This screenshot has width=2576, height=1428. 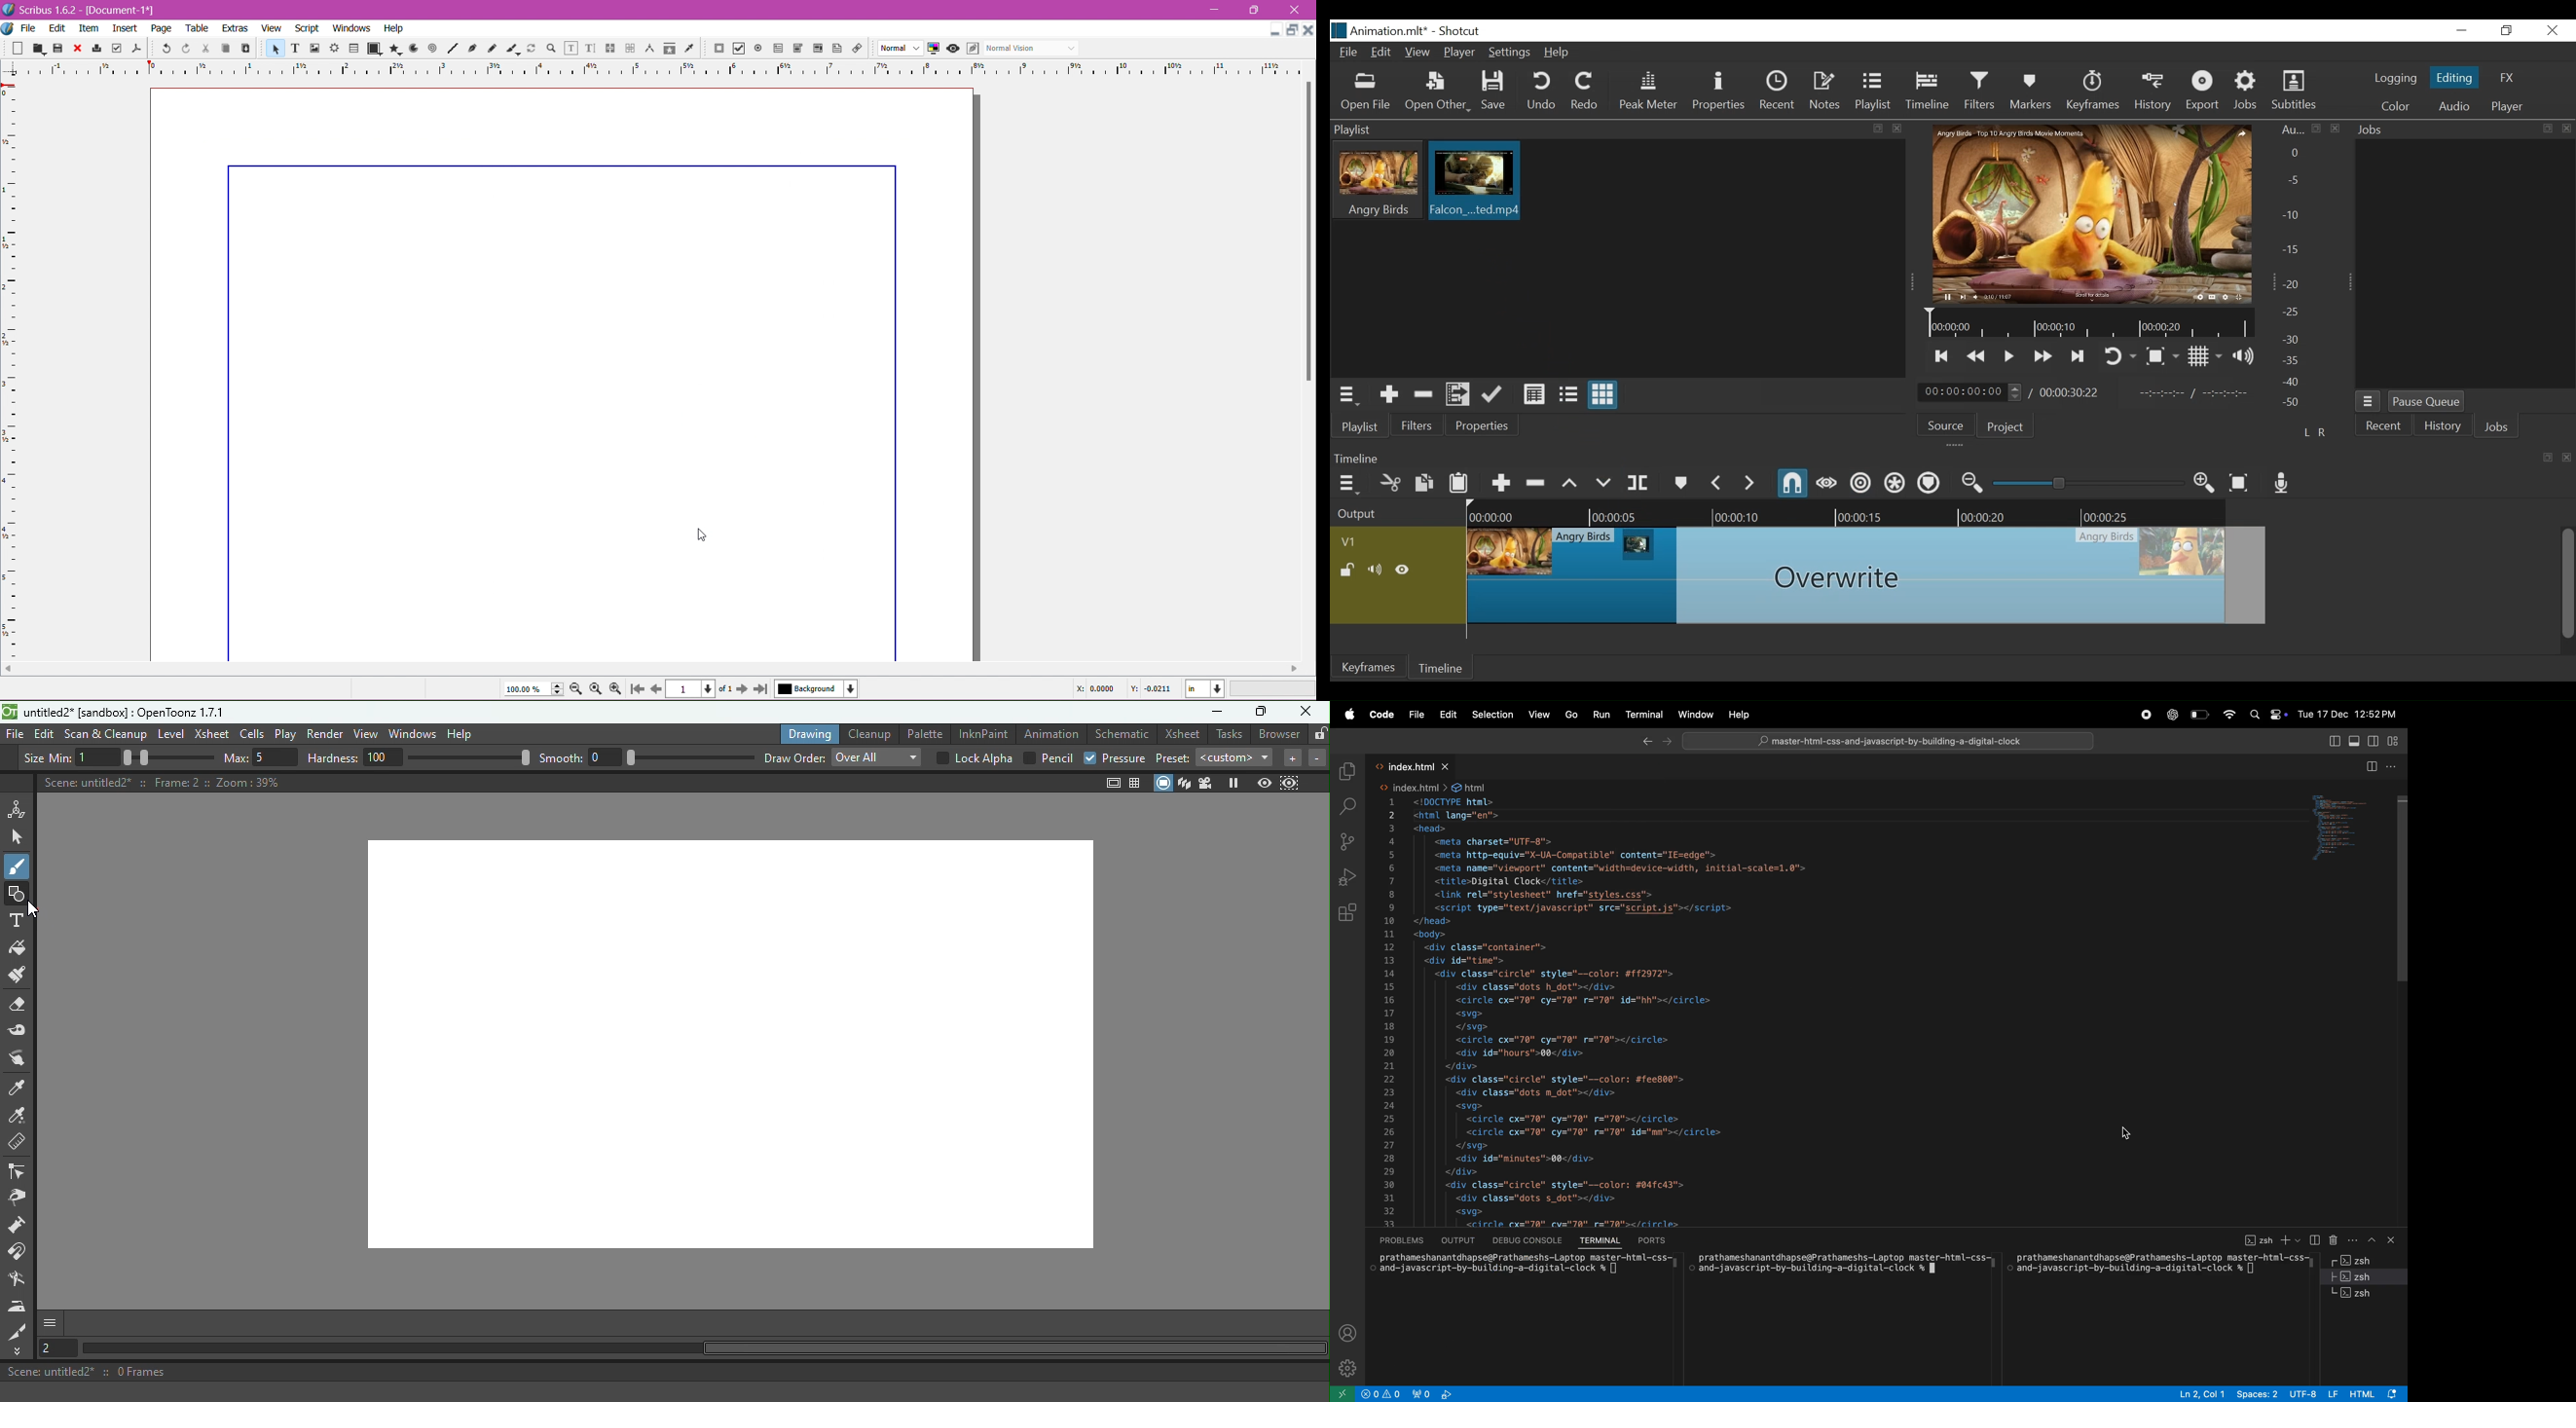 I want to click on Ripple Markers, so click(x=1929, y=483).